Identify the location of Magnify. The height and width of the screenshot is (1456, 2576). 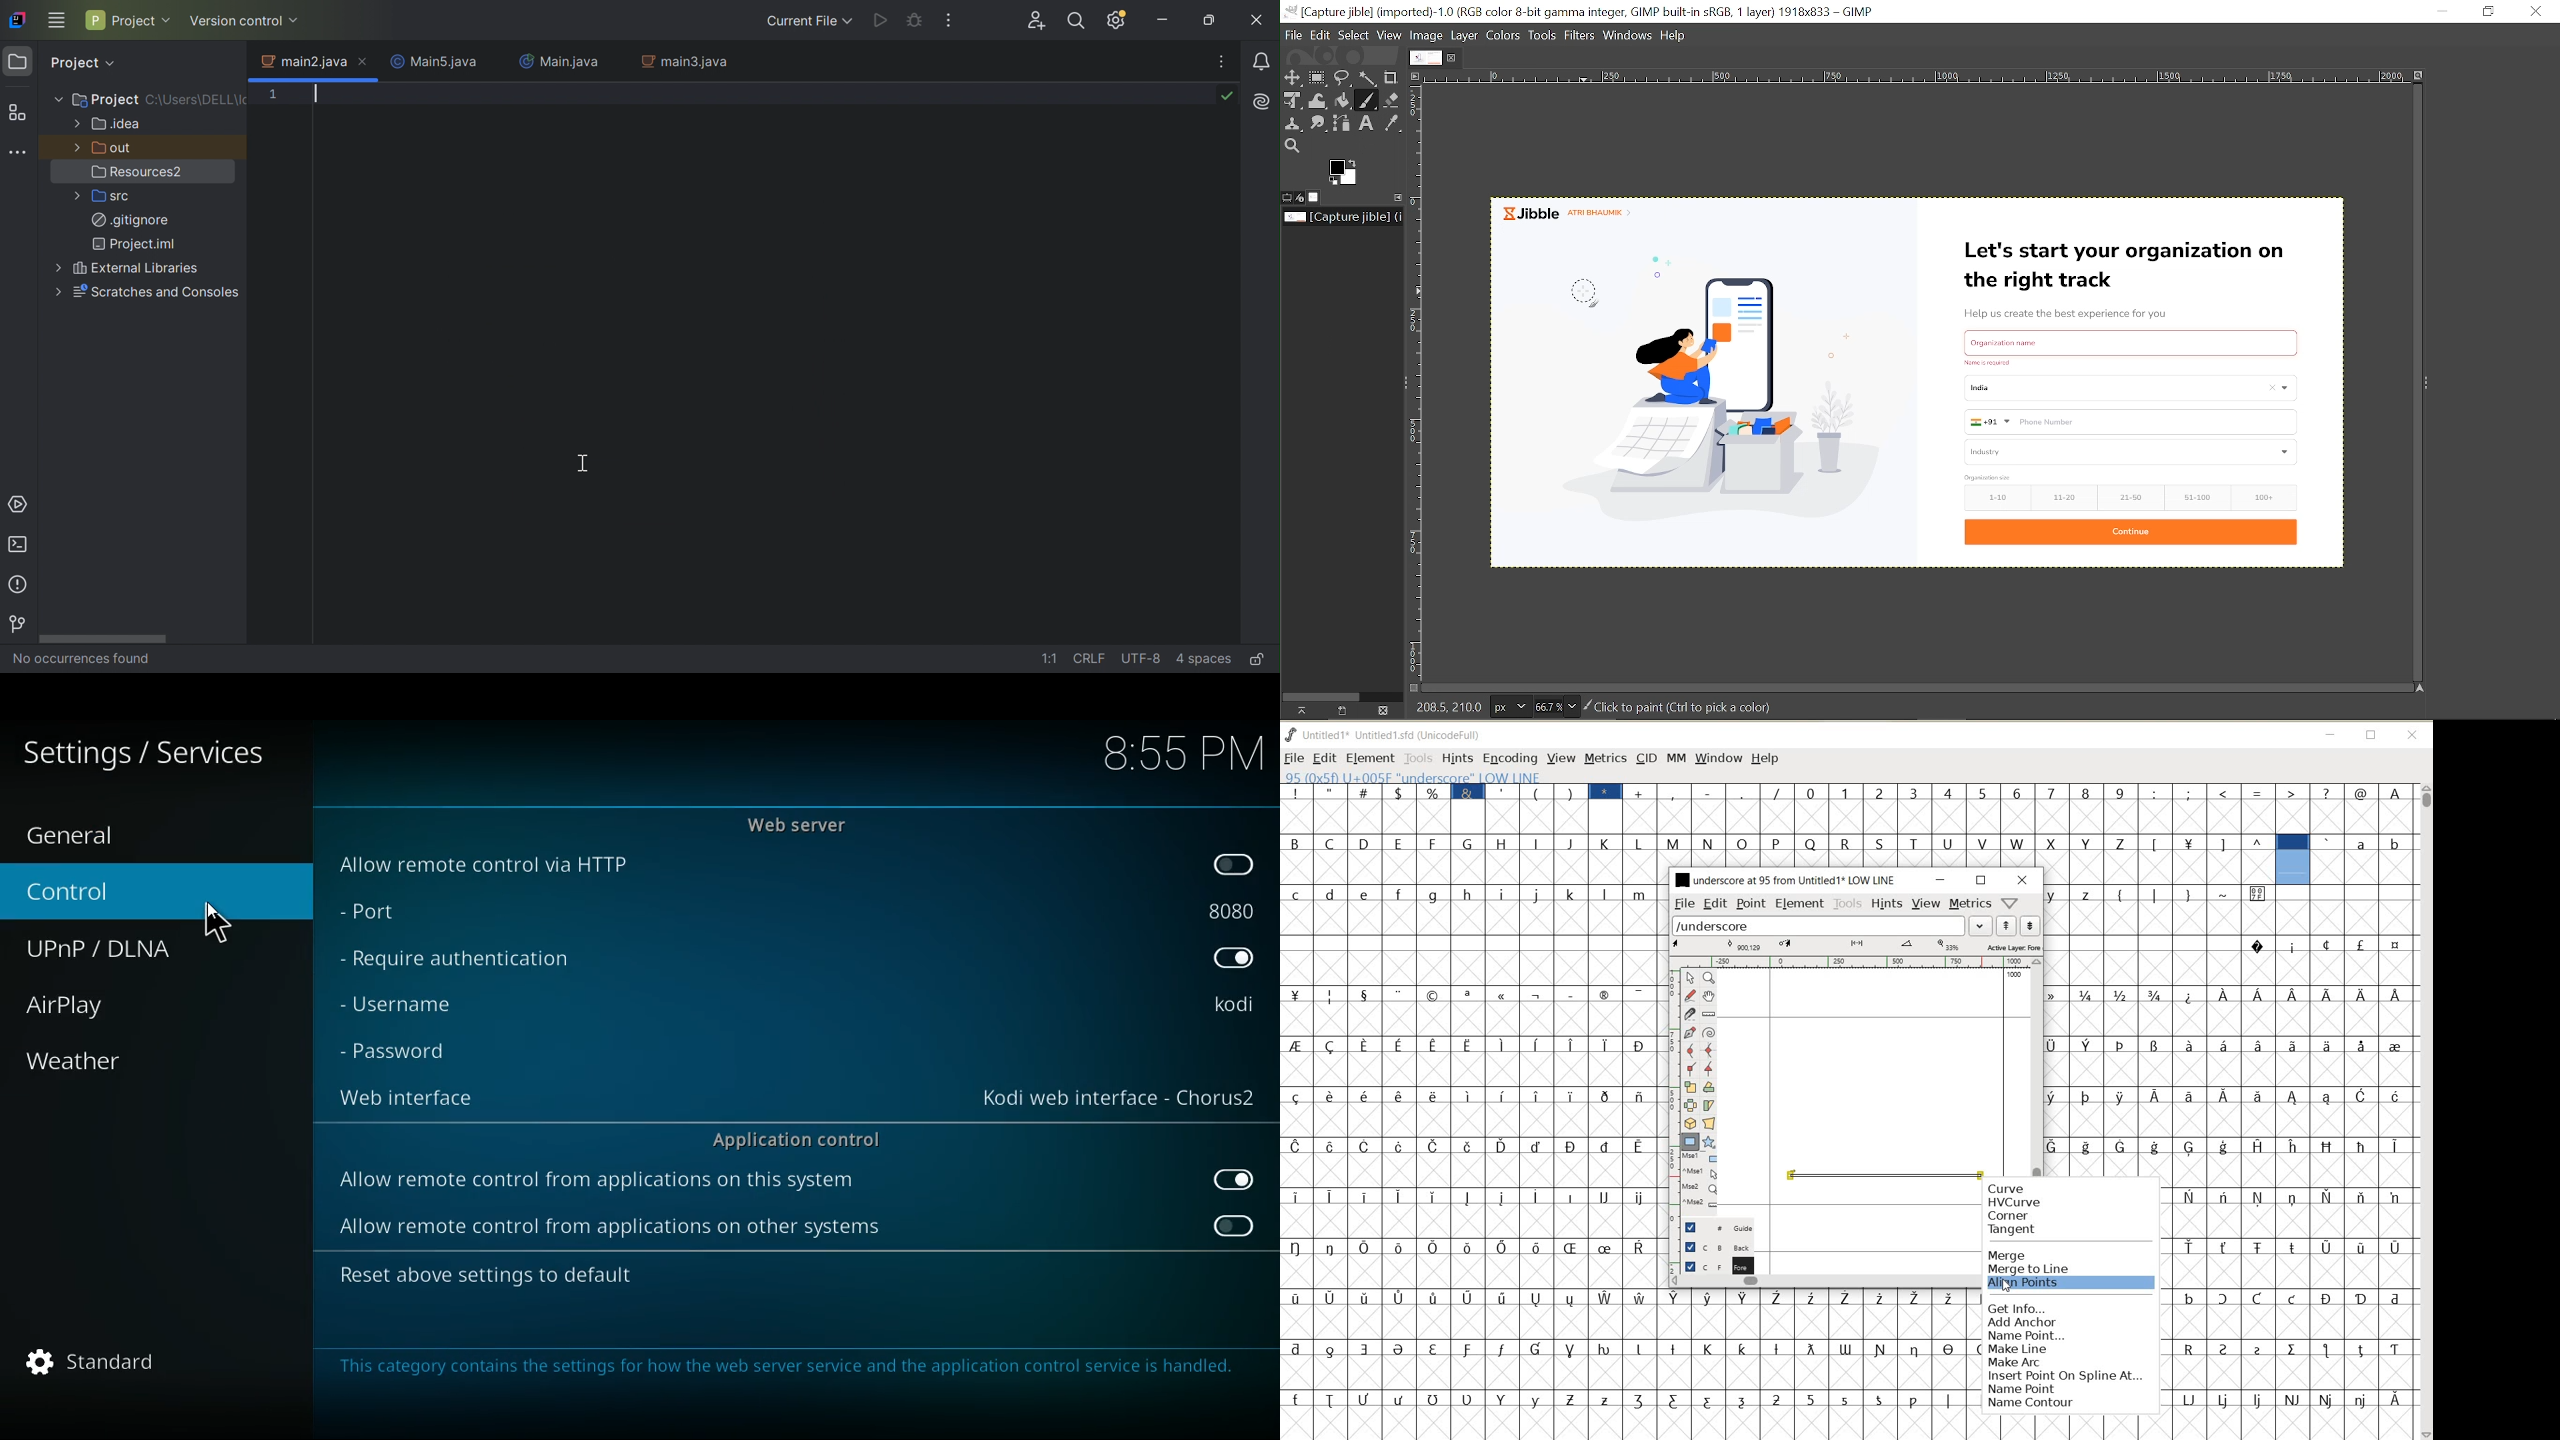
(1708, 978).